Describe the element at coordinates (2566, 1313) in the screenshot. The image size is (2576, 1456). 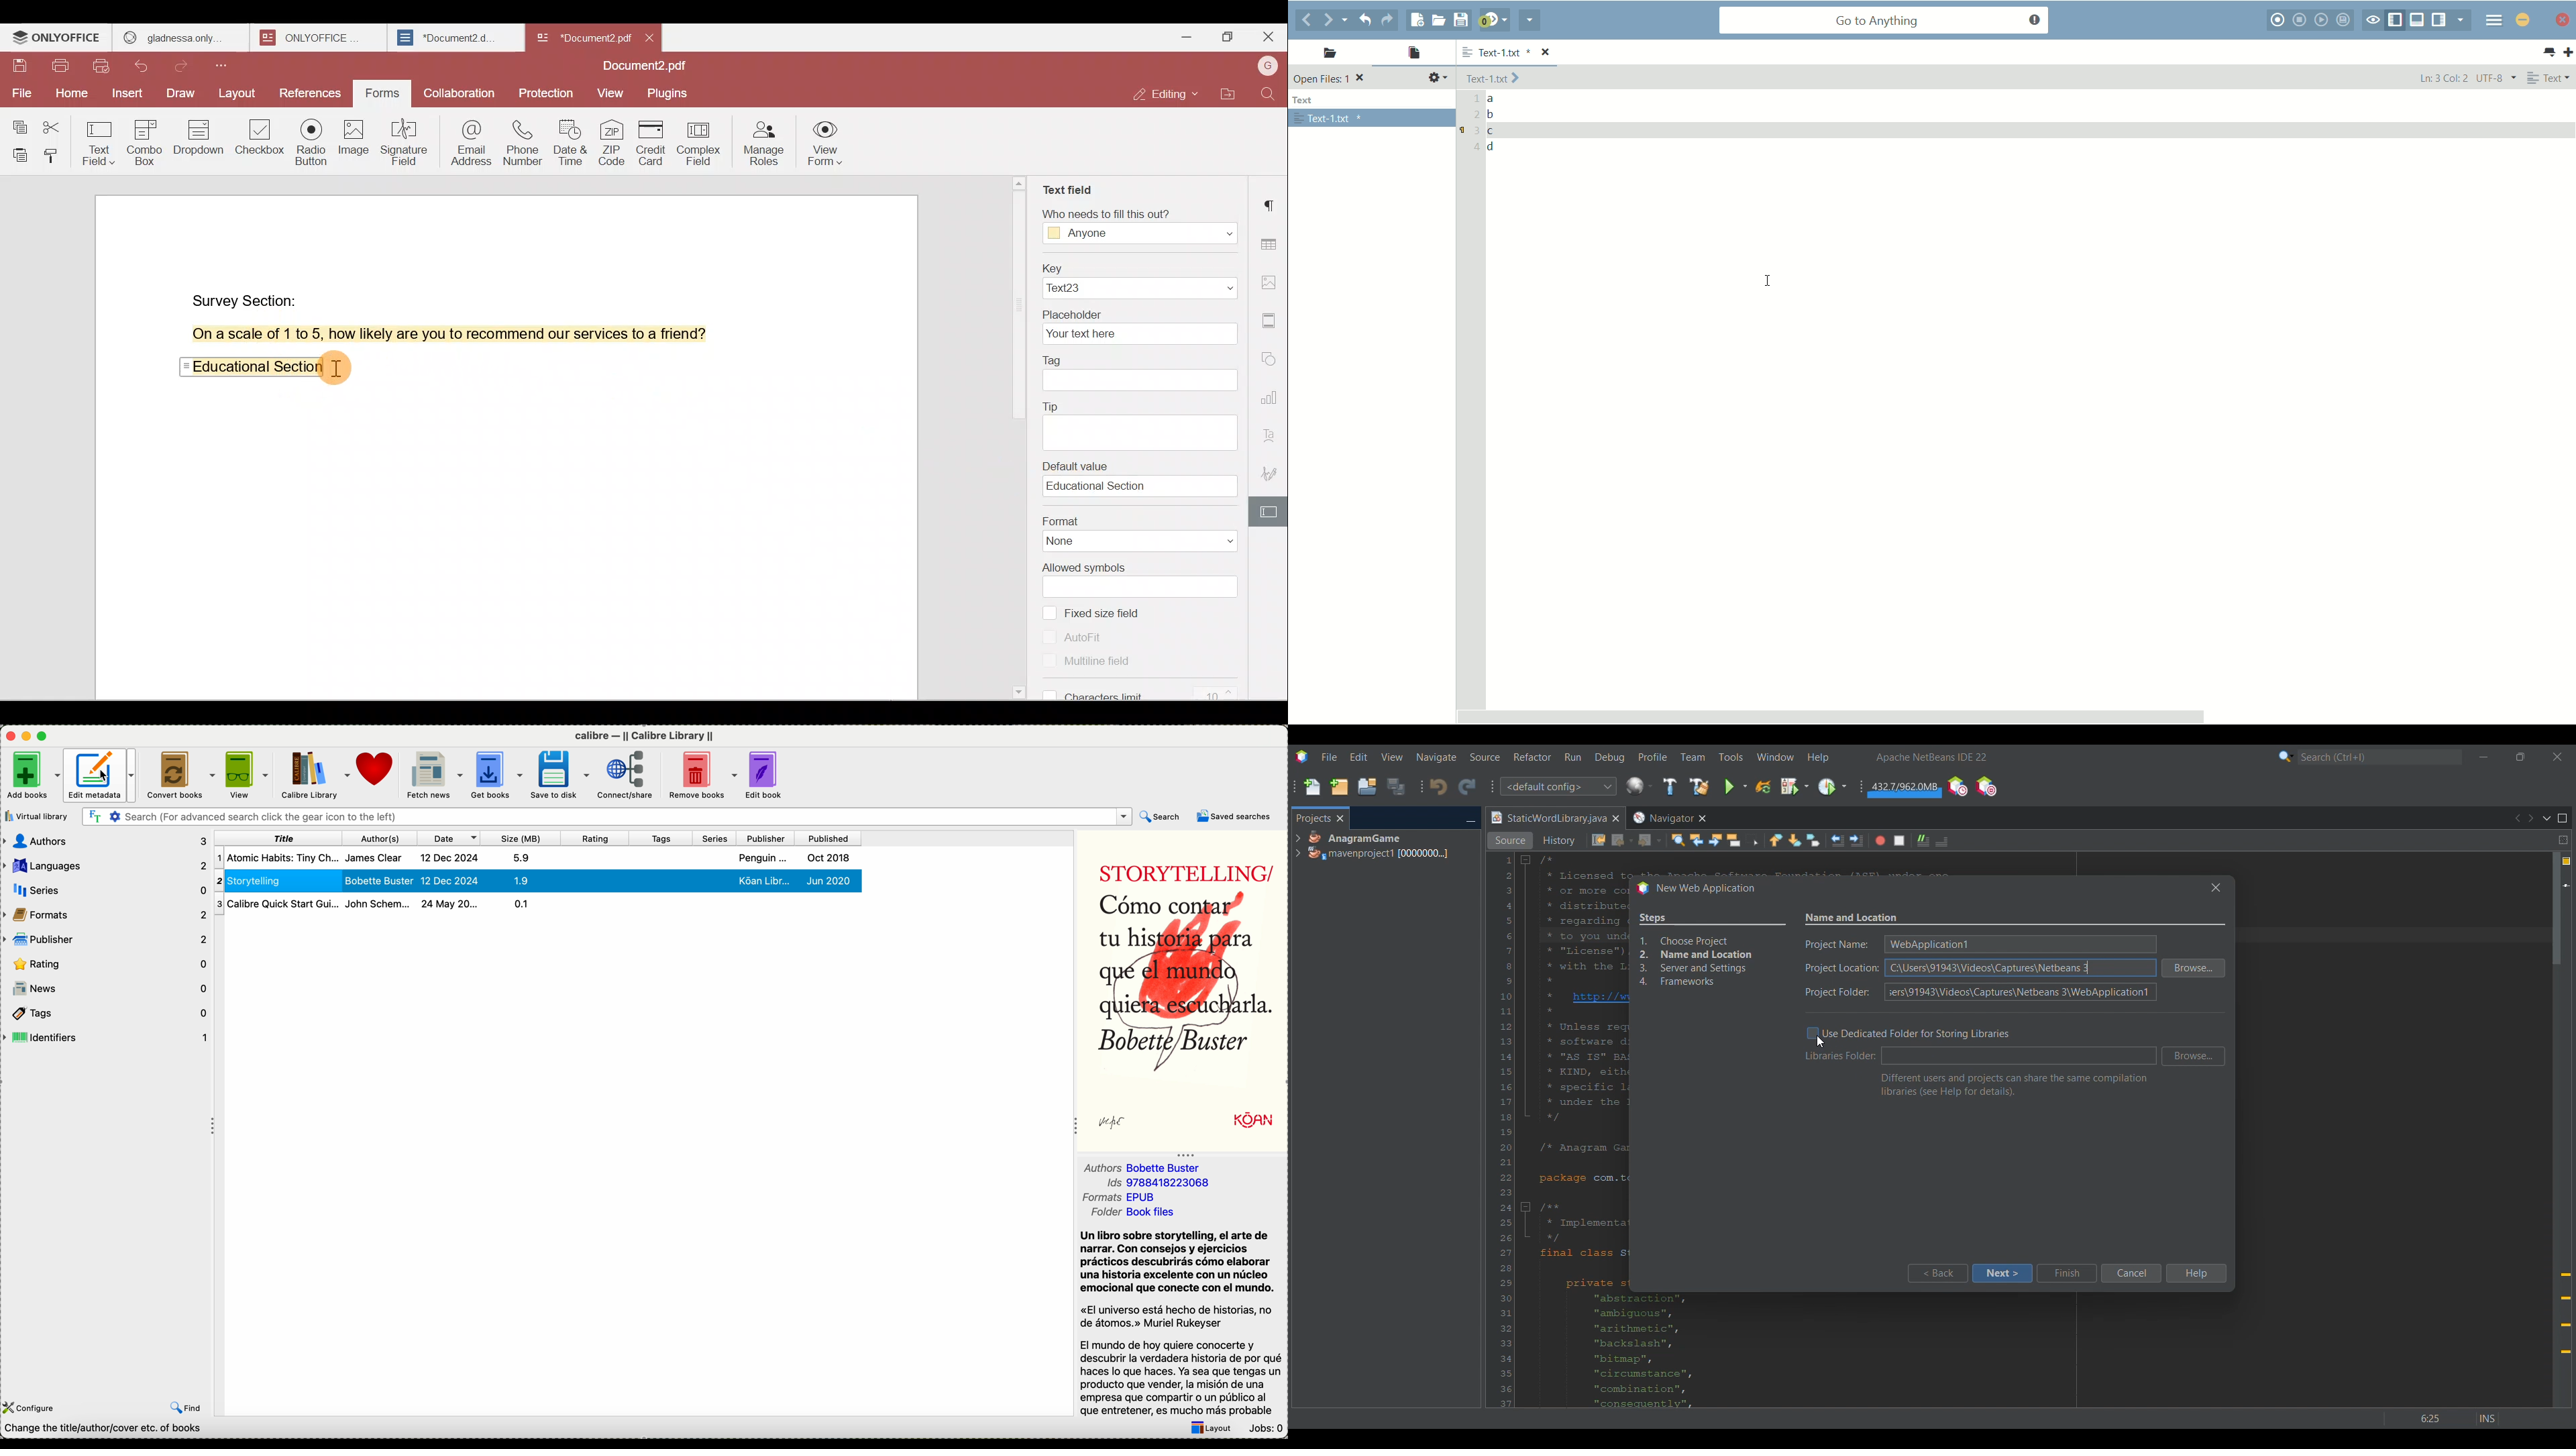
I see `Add @override annotation` at that location.